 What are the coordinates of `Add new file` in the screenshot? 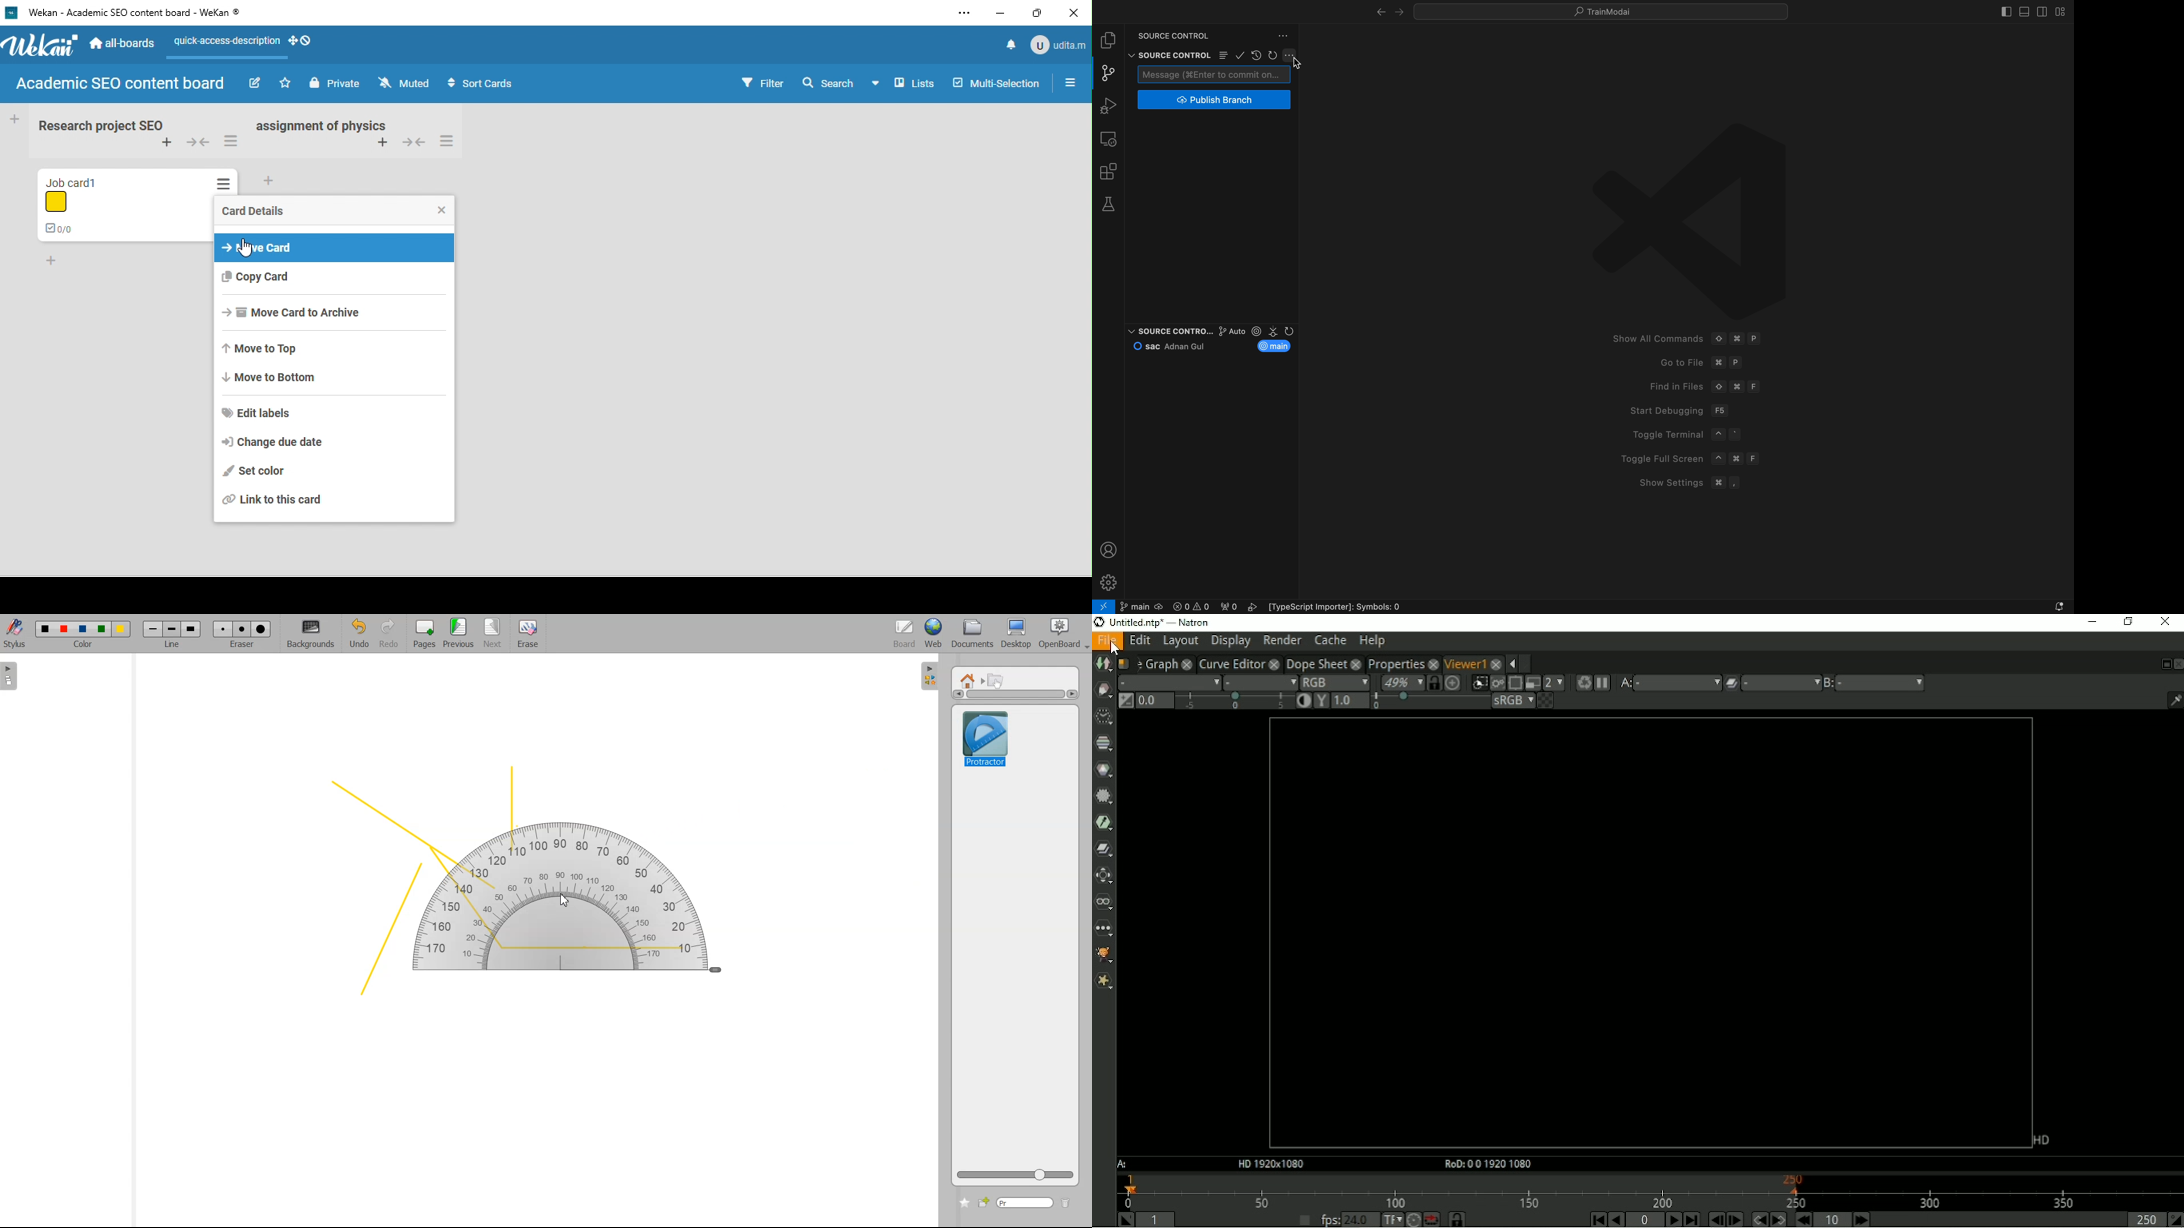 It's located at (983, 1203).